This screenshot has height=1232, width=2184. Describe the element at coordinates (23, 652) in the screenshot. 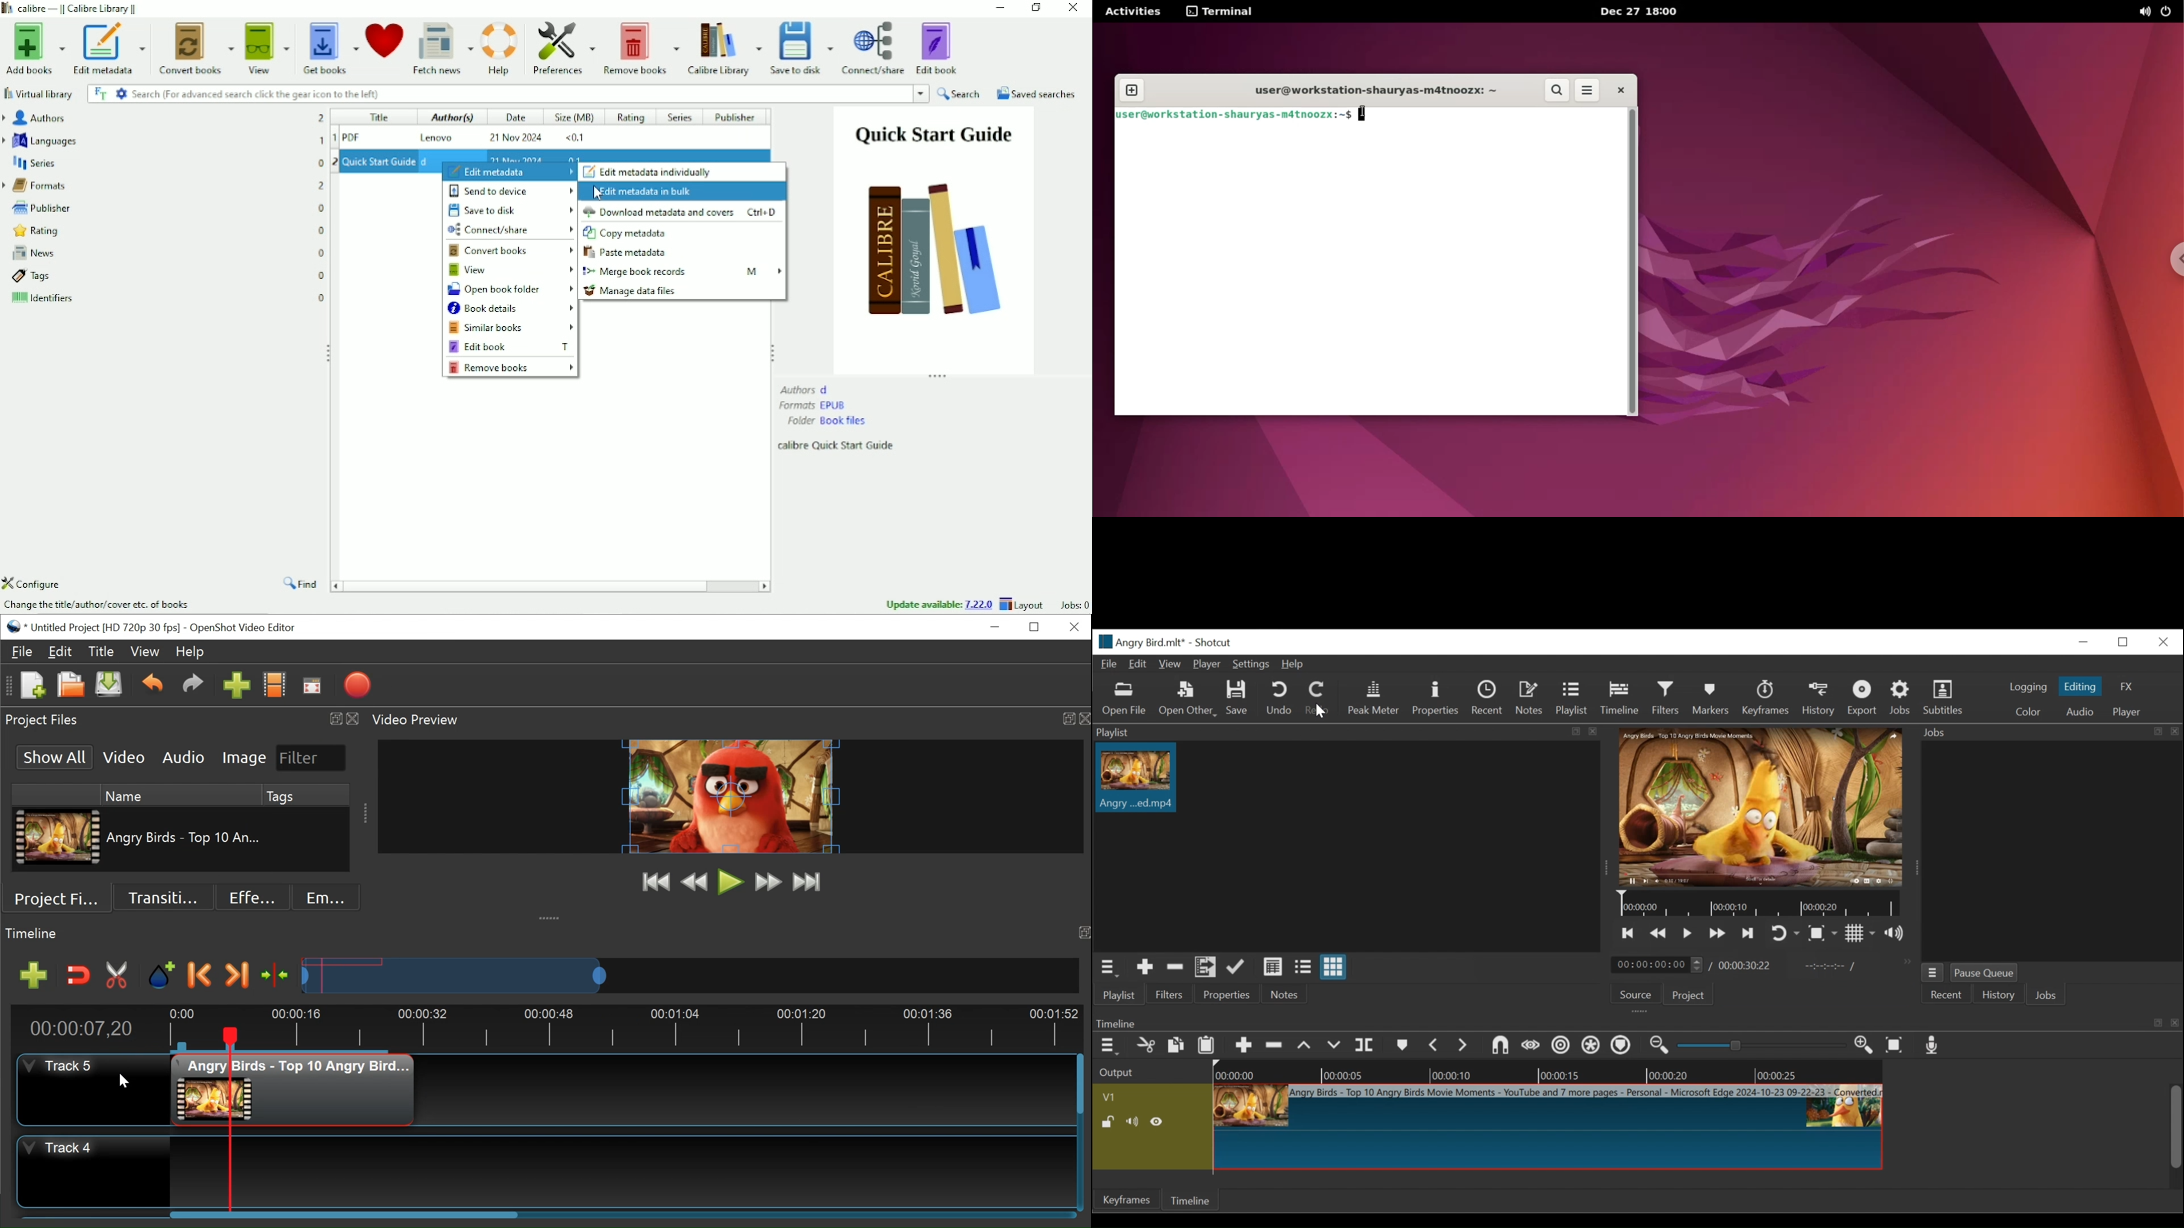

I see `File` at that location.